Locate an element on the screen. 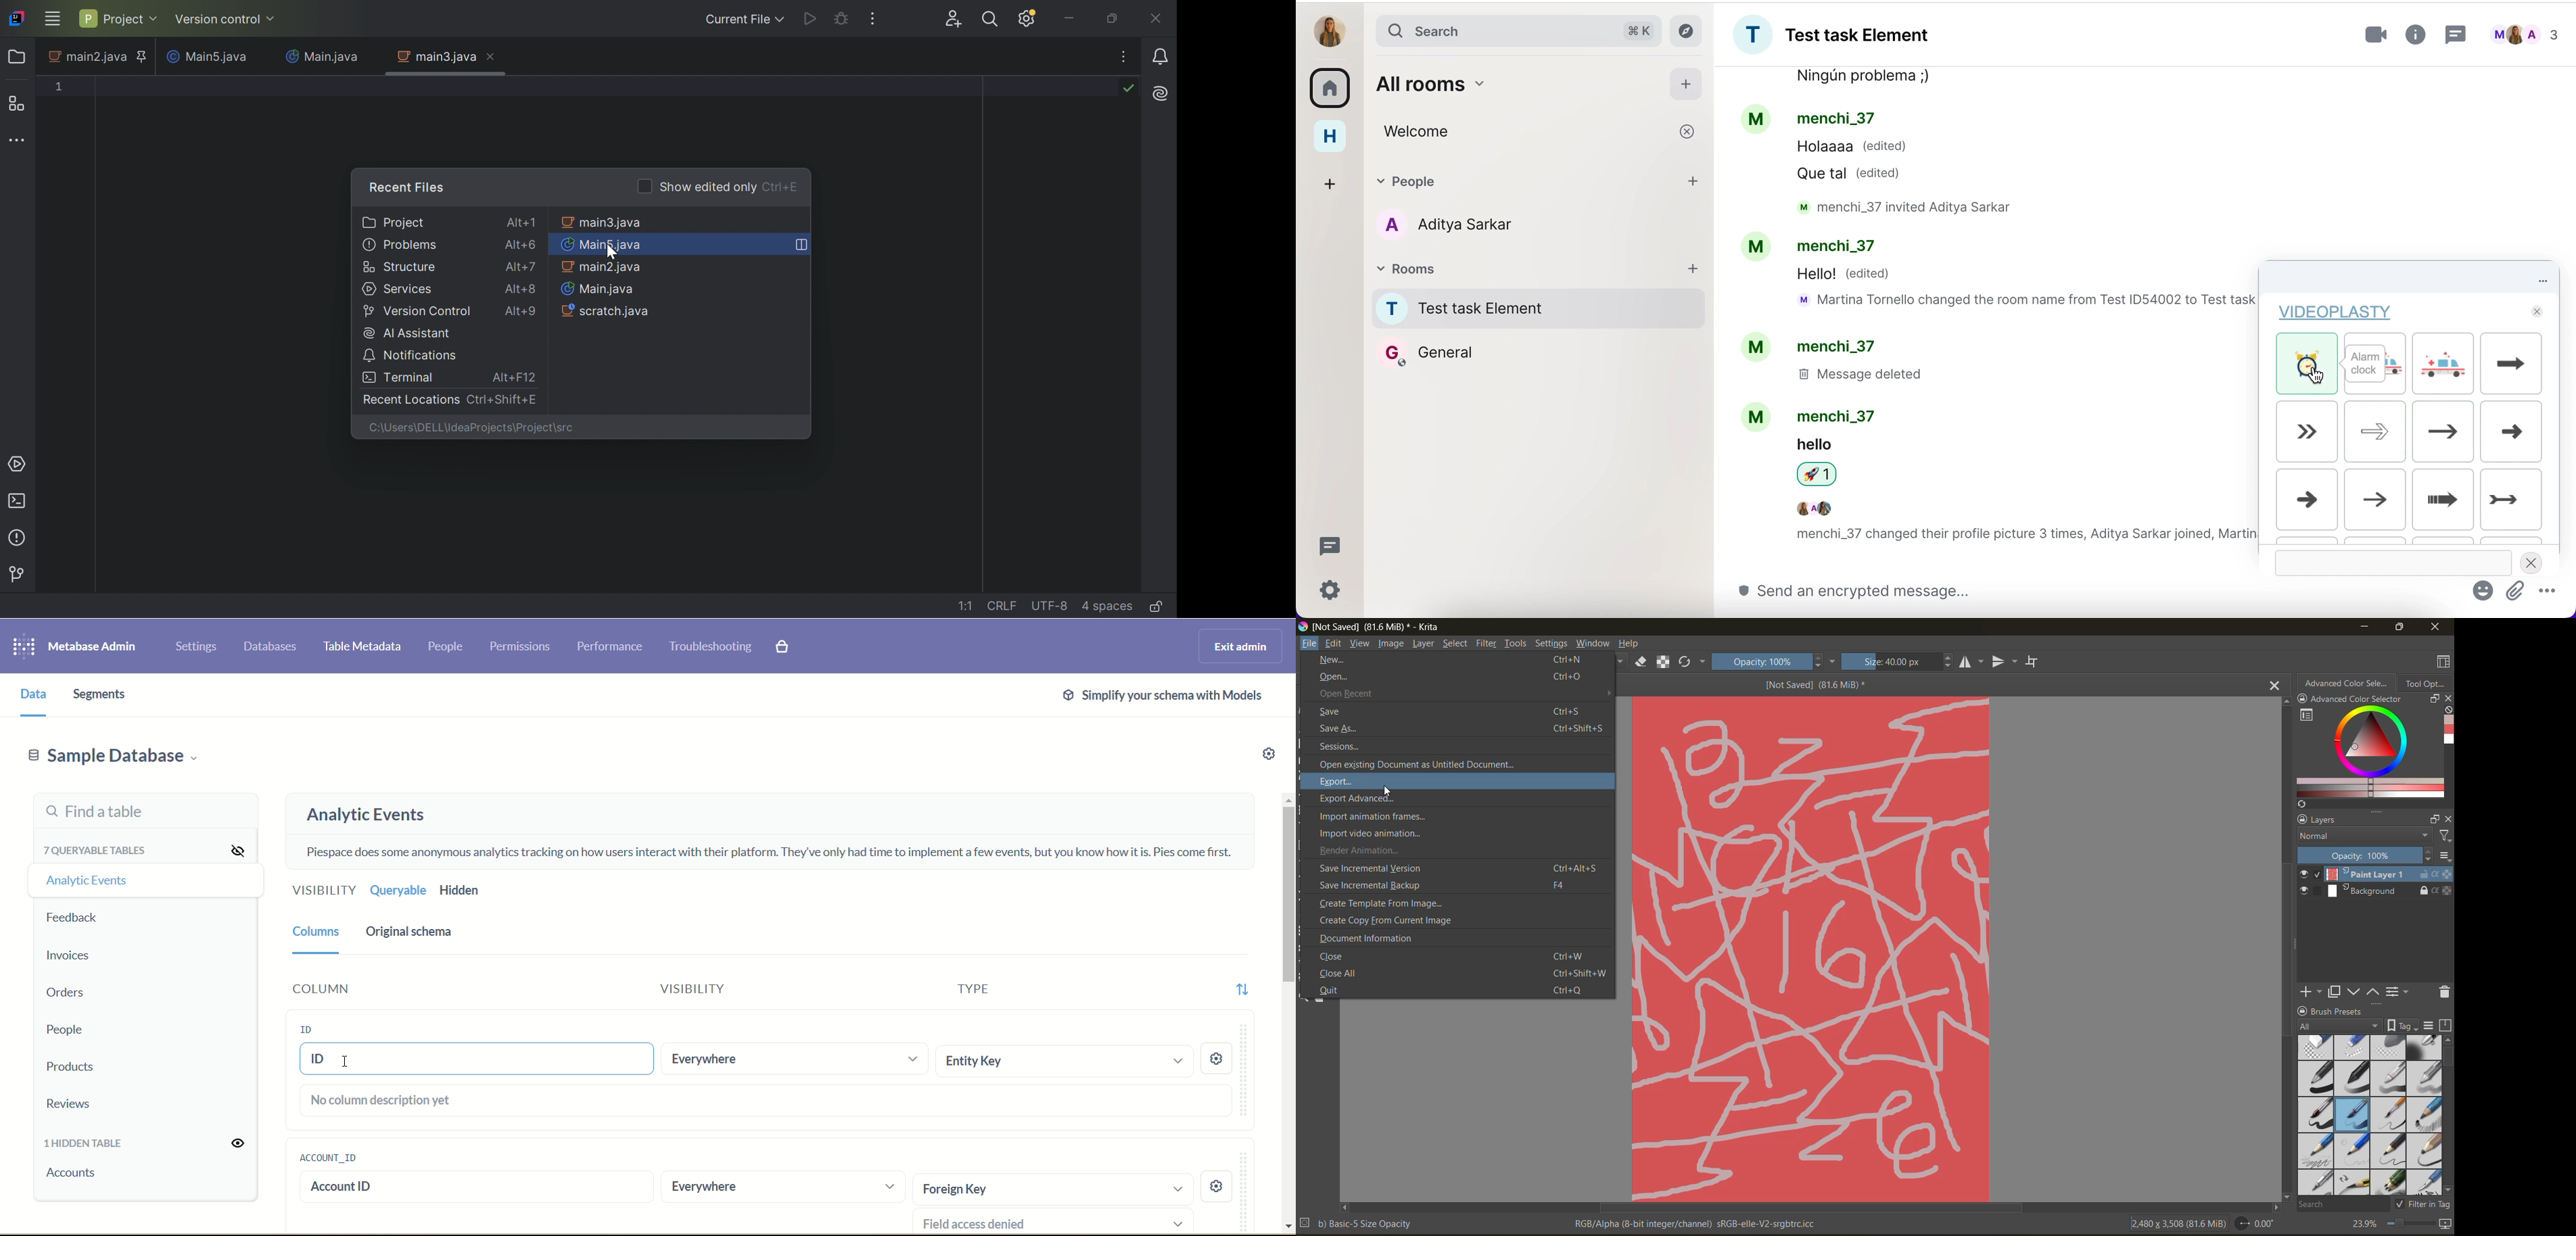  gif8 is located at coordinates (2514, 431).